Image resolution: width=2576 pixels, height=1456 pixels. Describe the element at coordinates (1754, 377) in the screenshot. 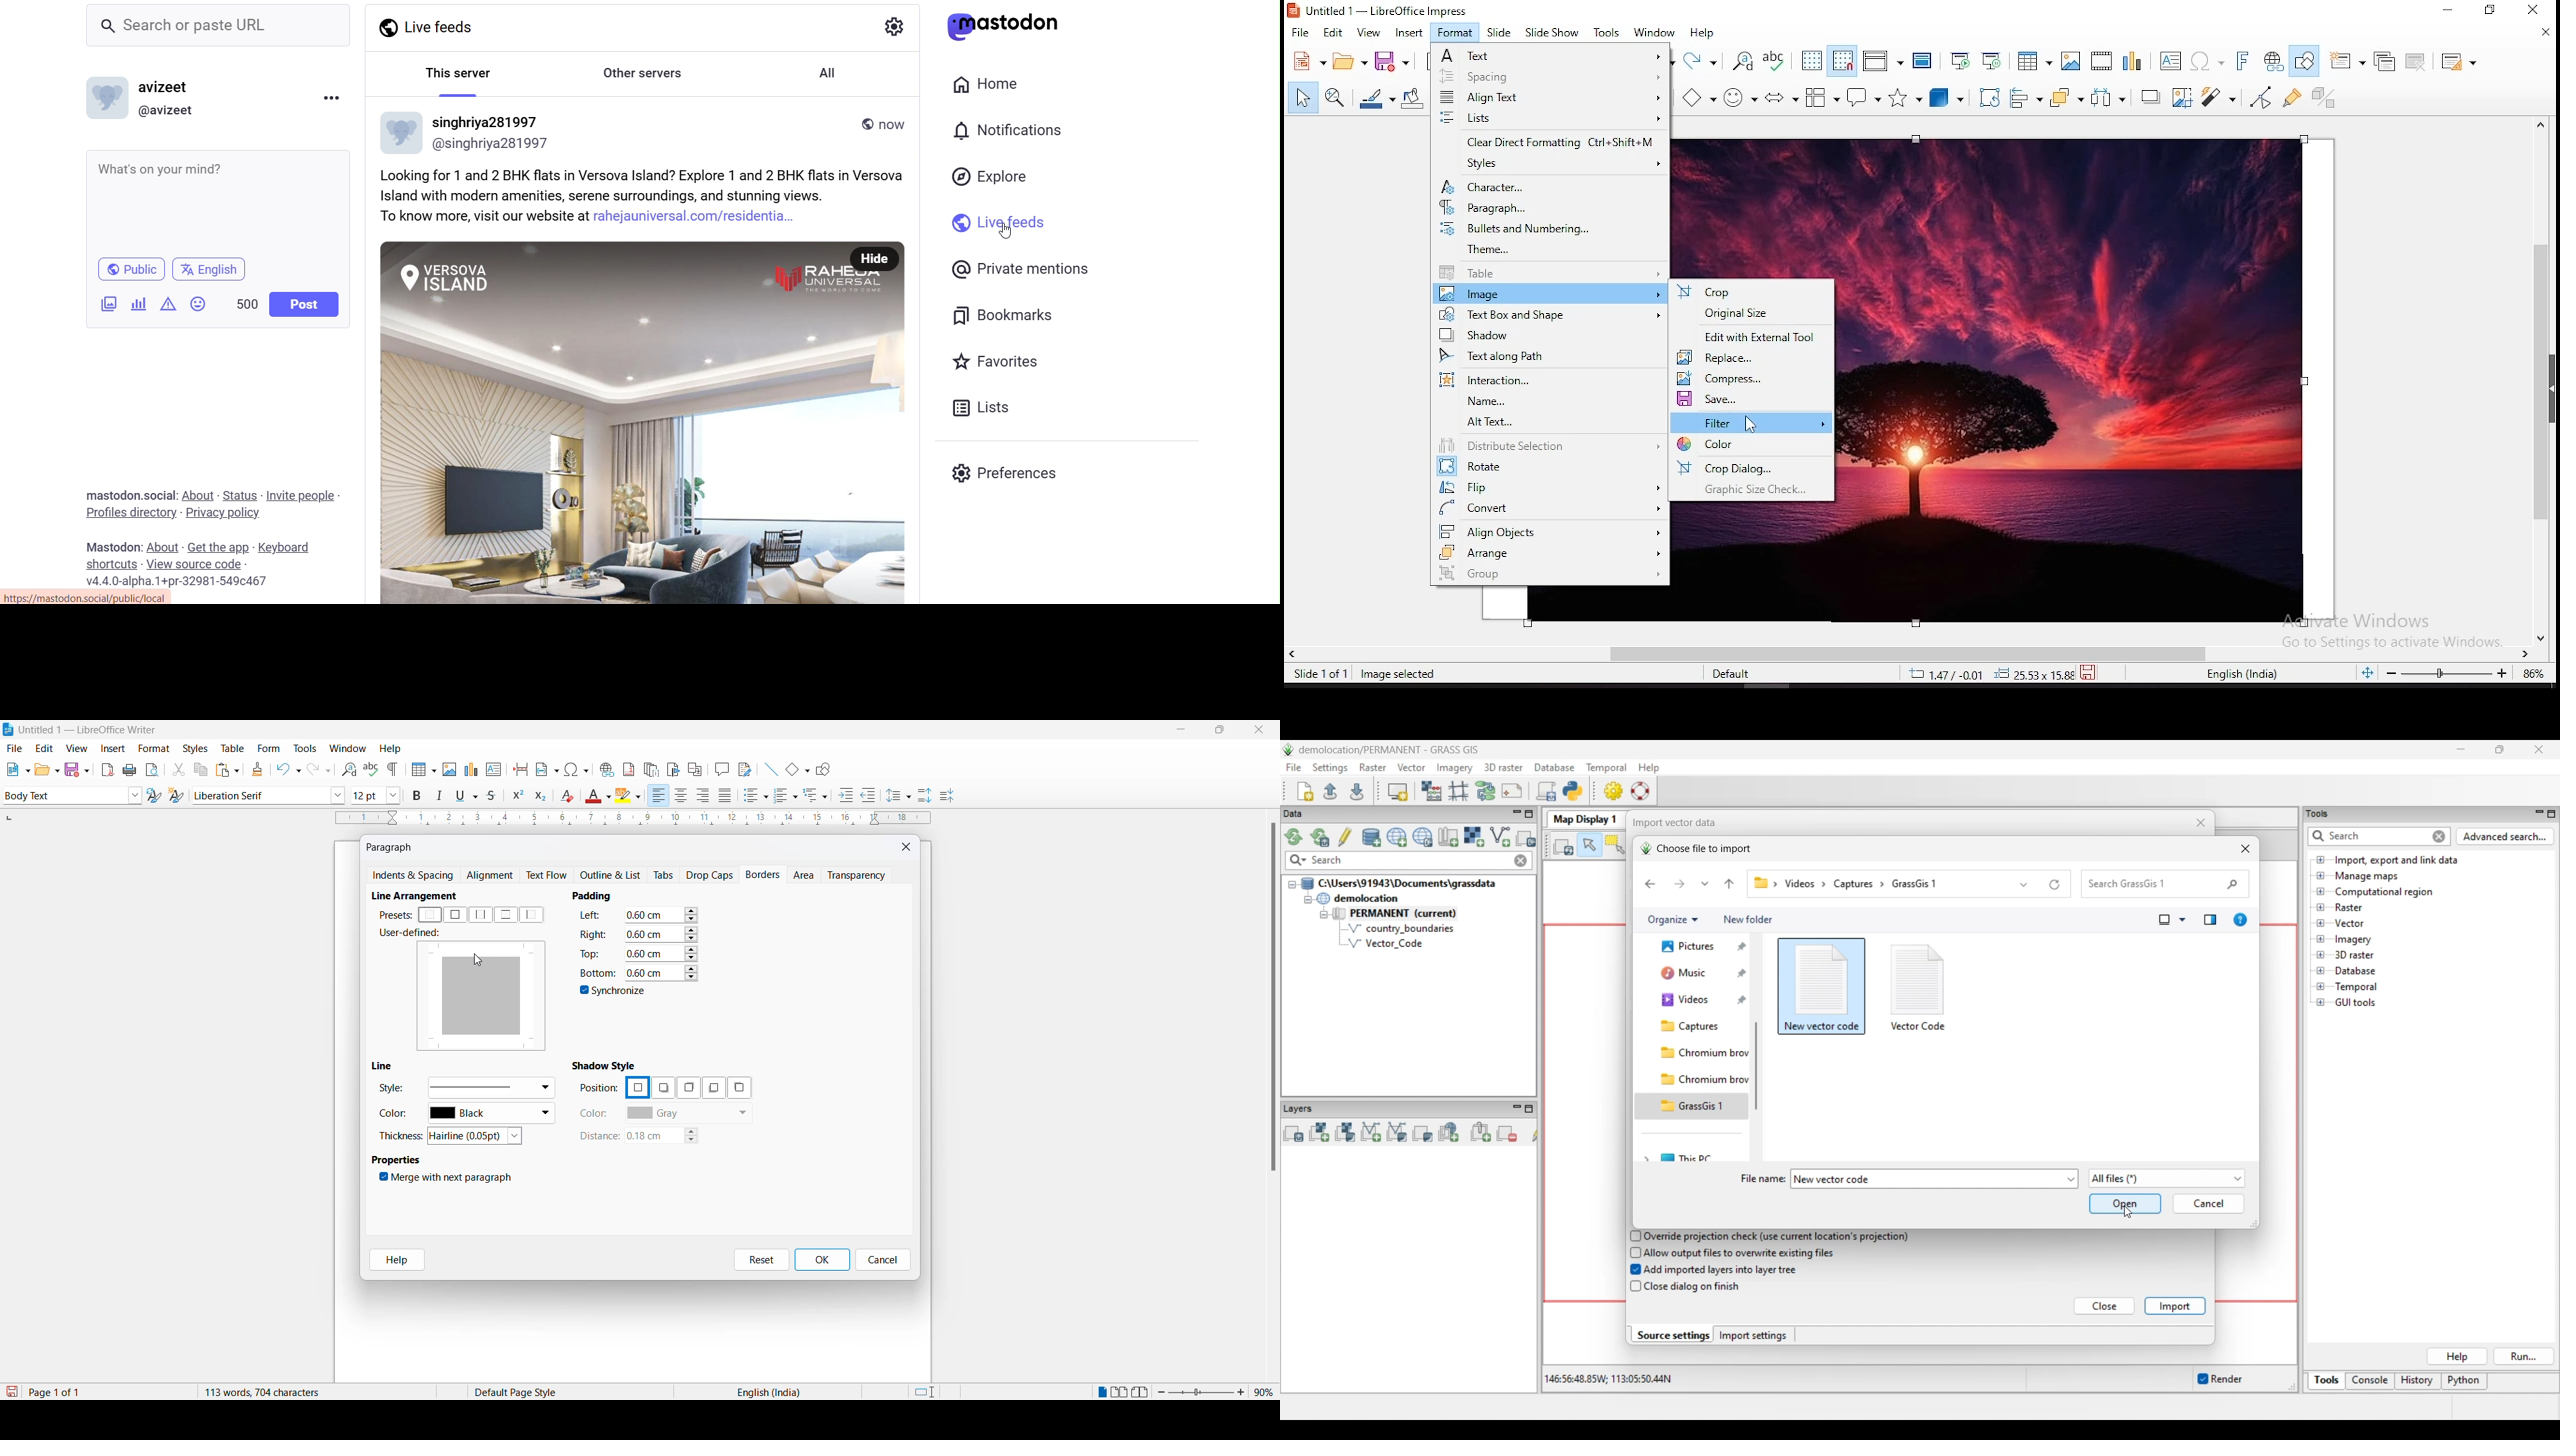

I see `compress` at that location.